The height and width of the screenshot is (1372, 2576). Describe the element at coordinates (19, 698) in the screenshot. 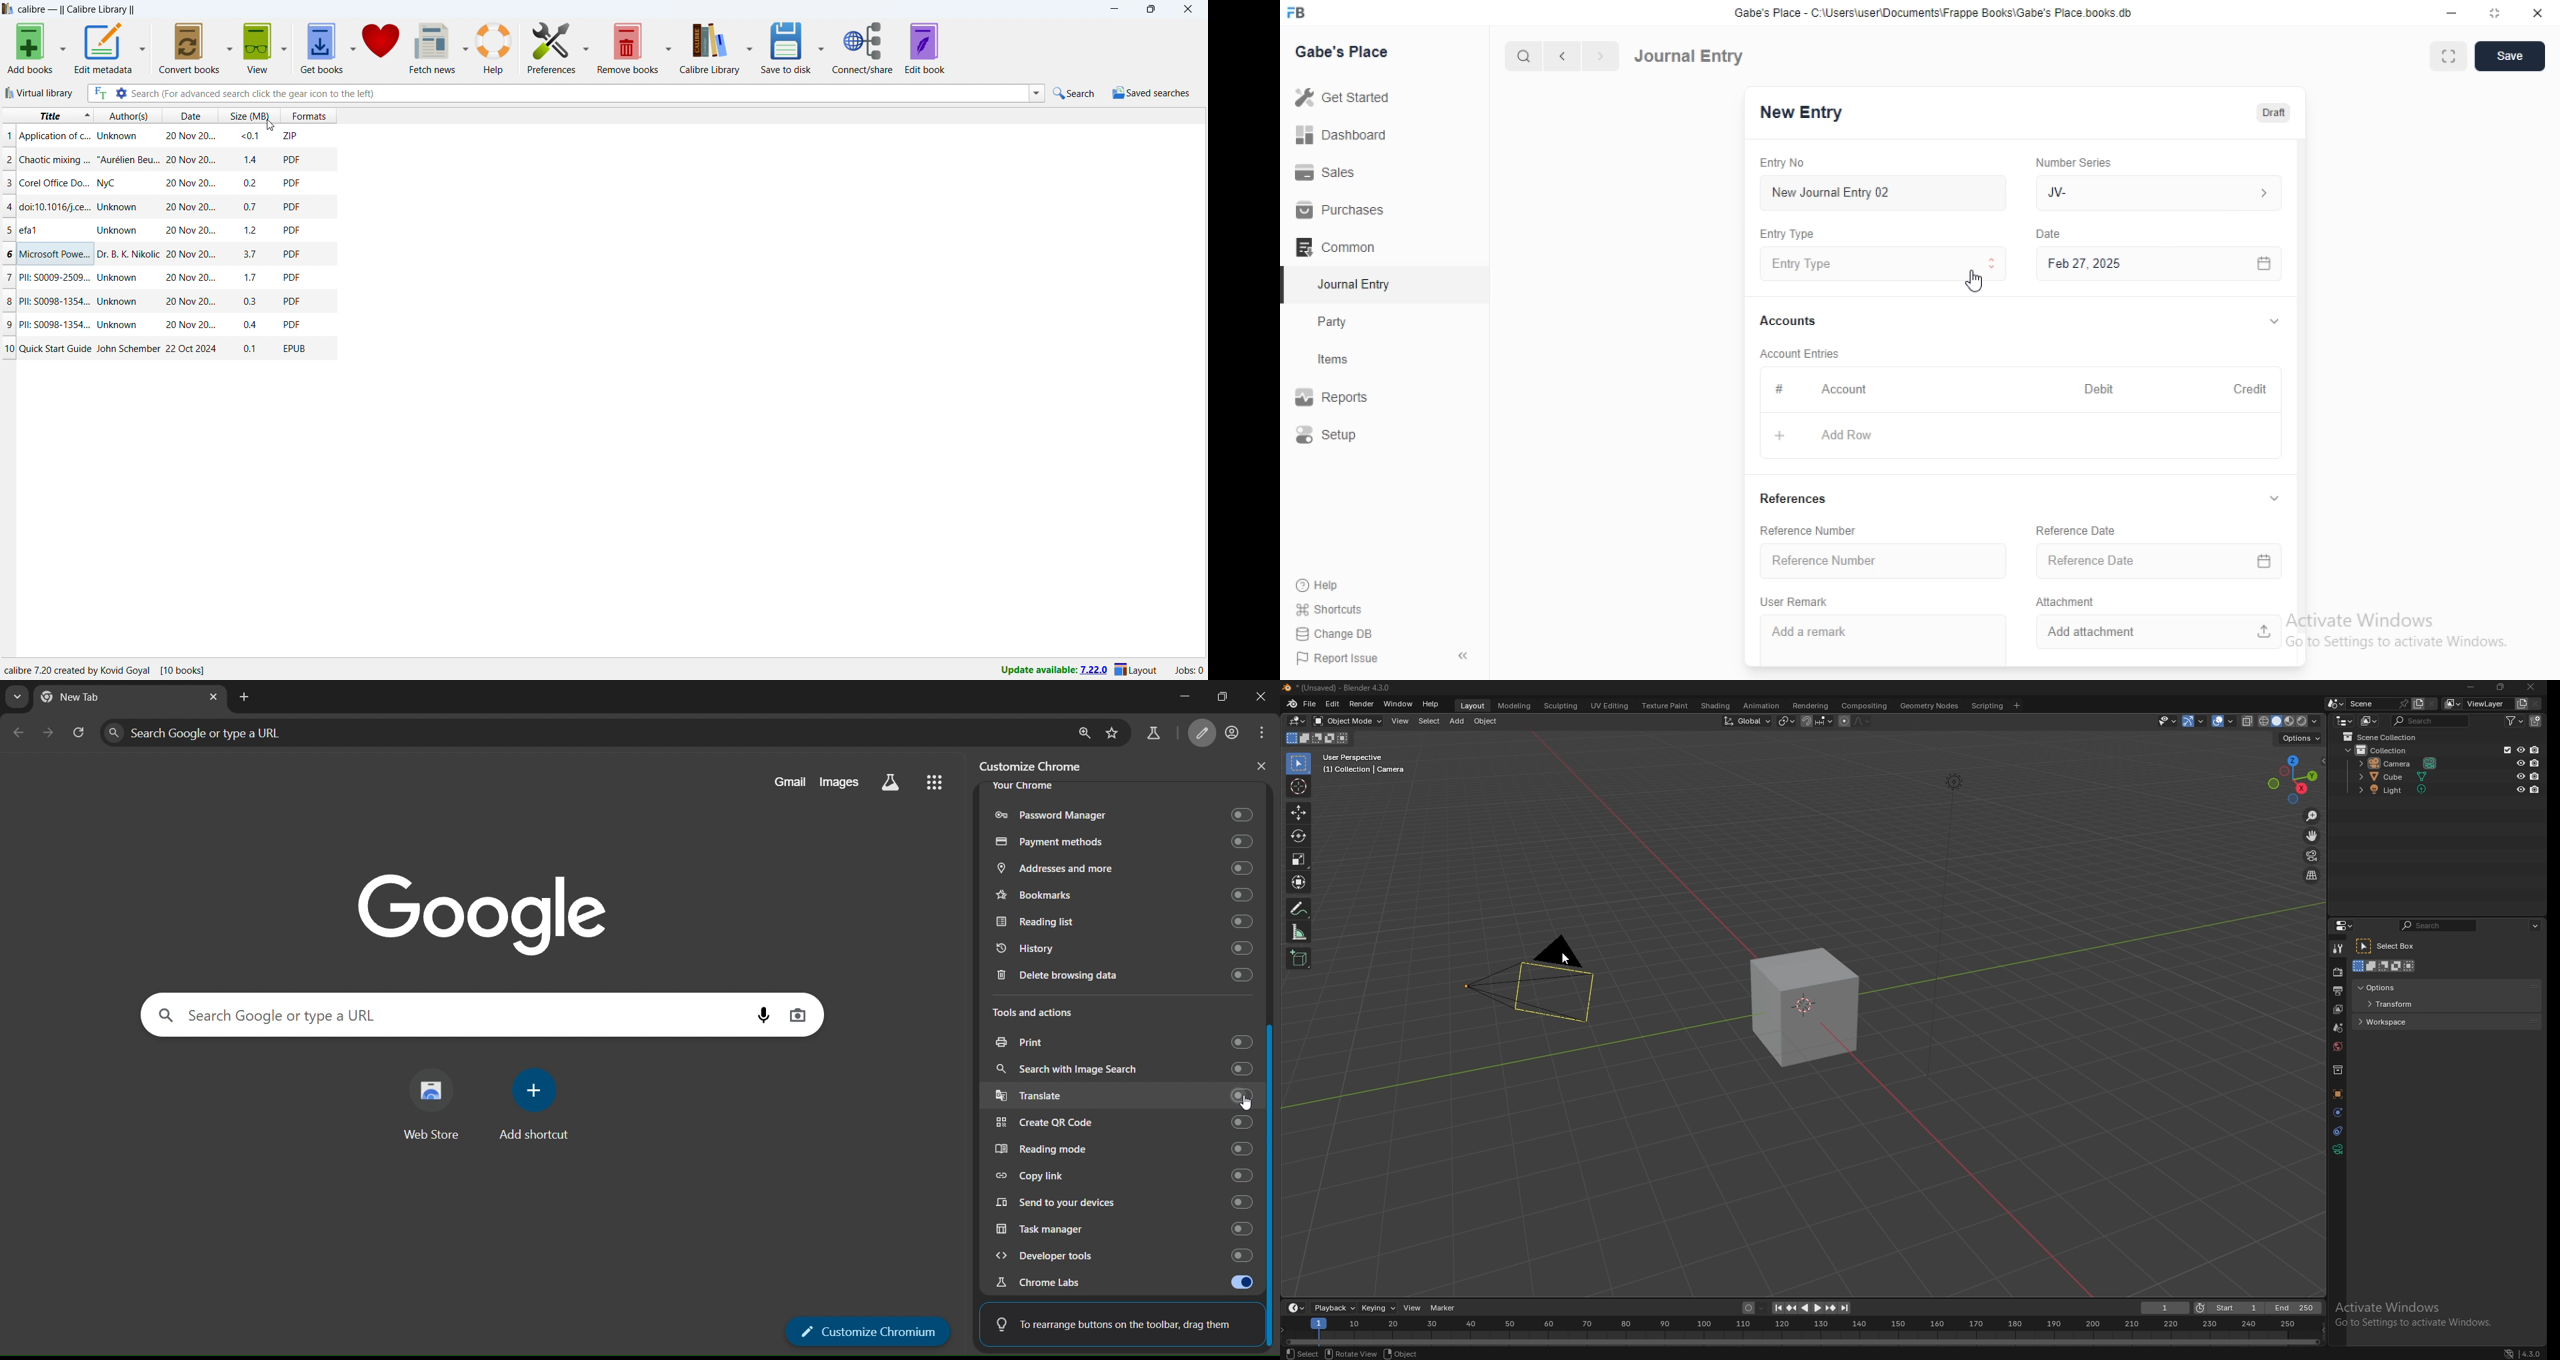

I see `search tabs` at that location.